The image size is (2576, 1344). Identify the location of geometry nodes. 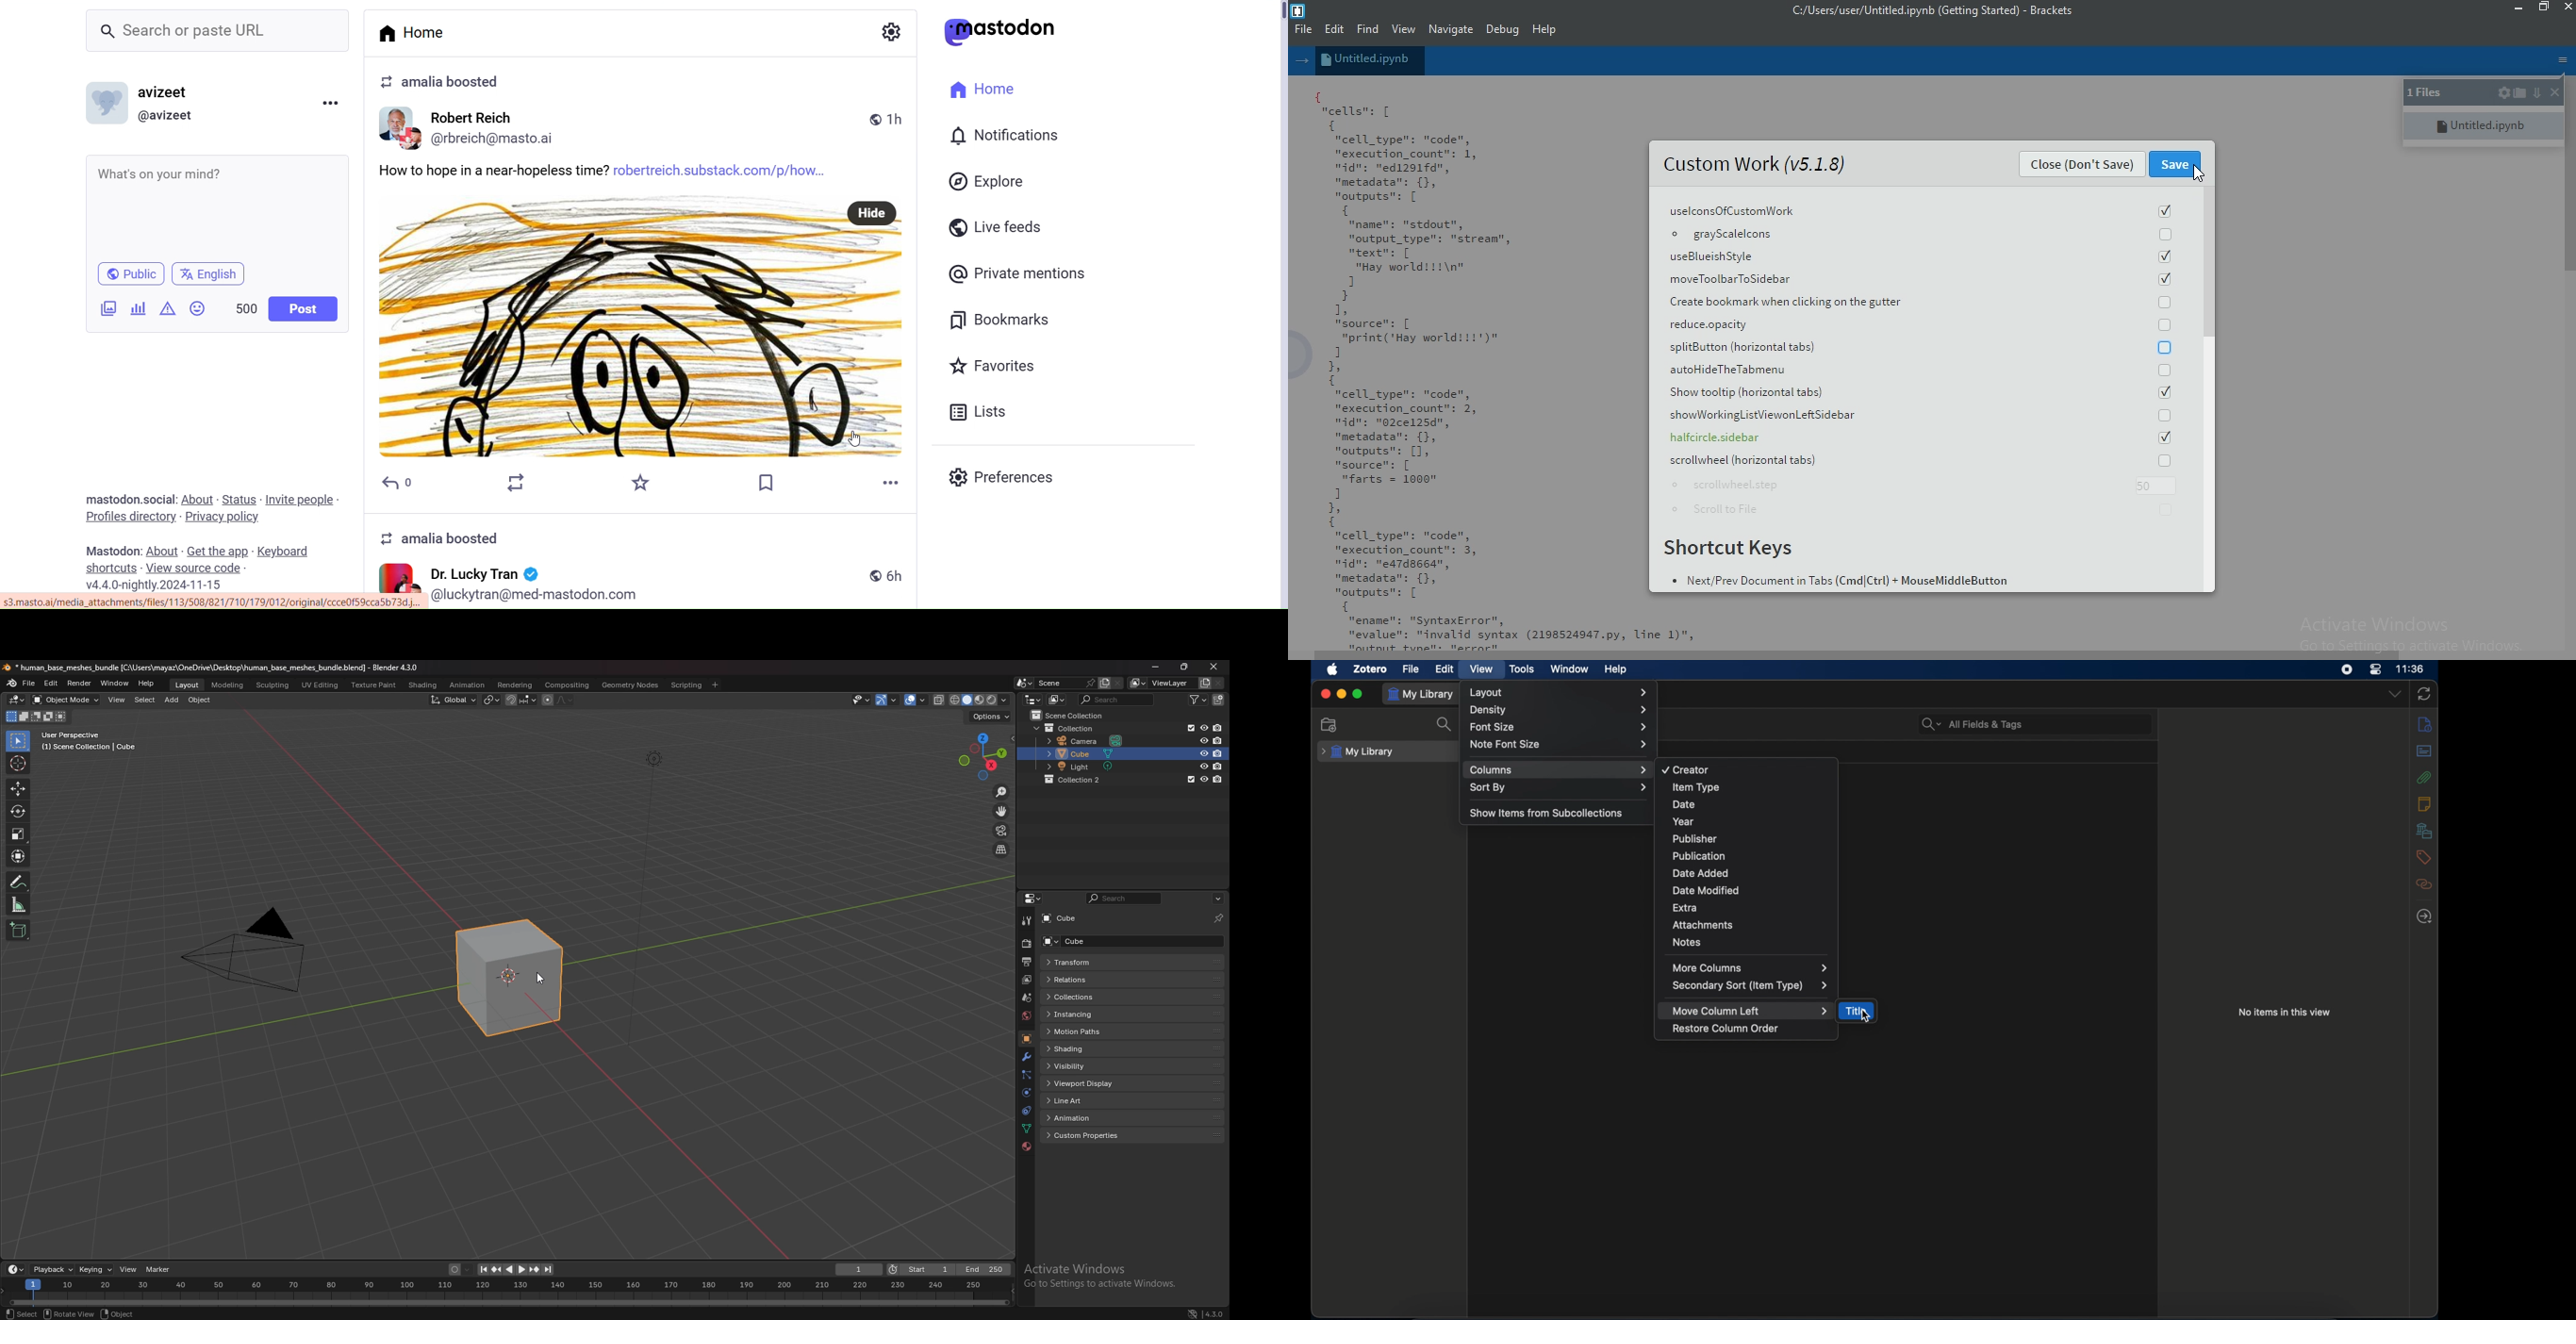
(630, 685).